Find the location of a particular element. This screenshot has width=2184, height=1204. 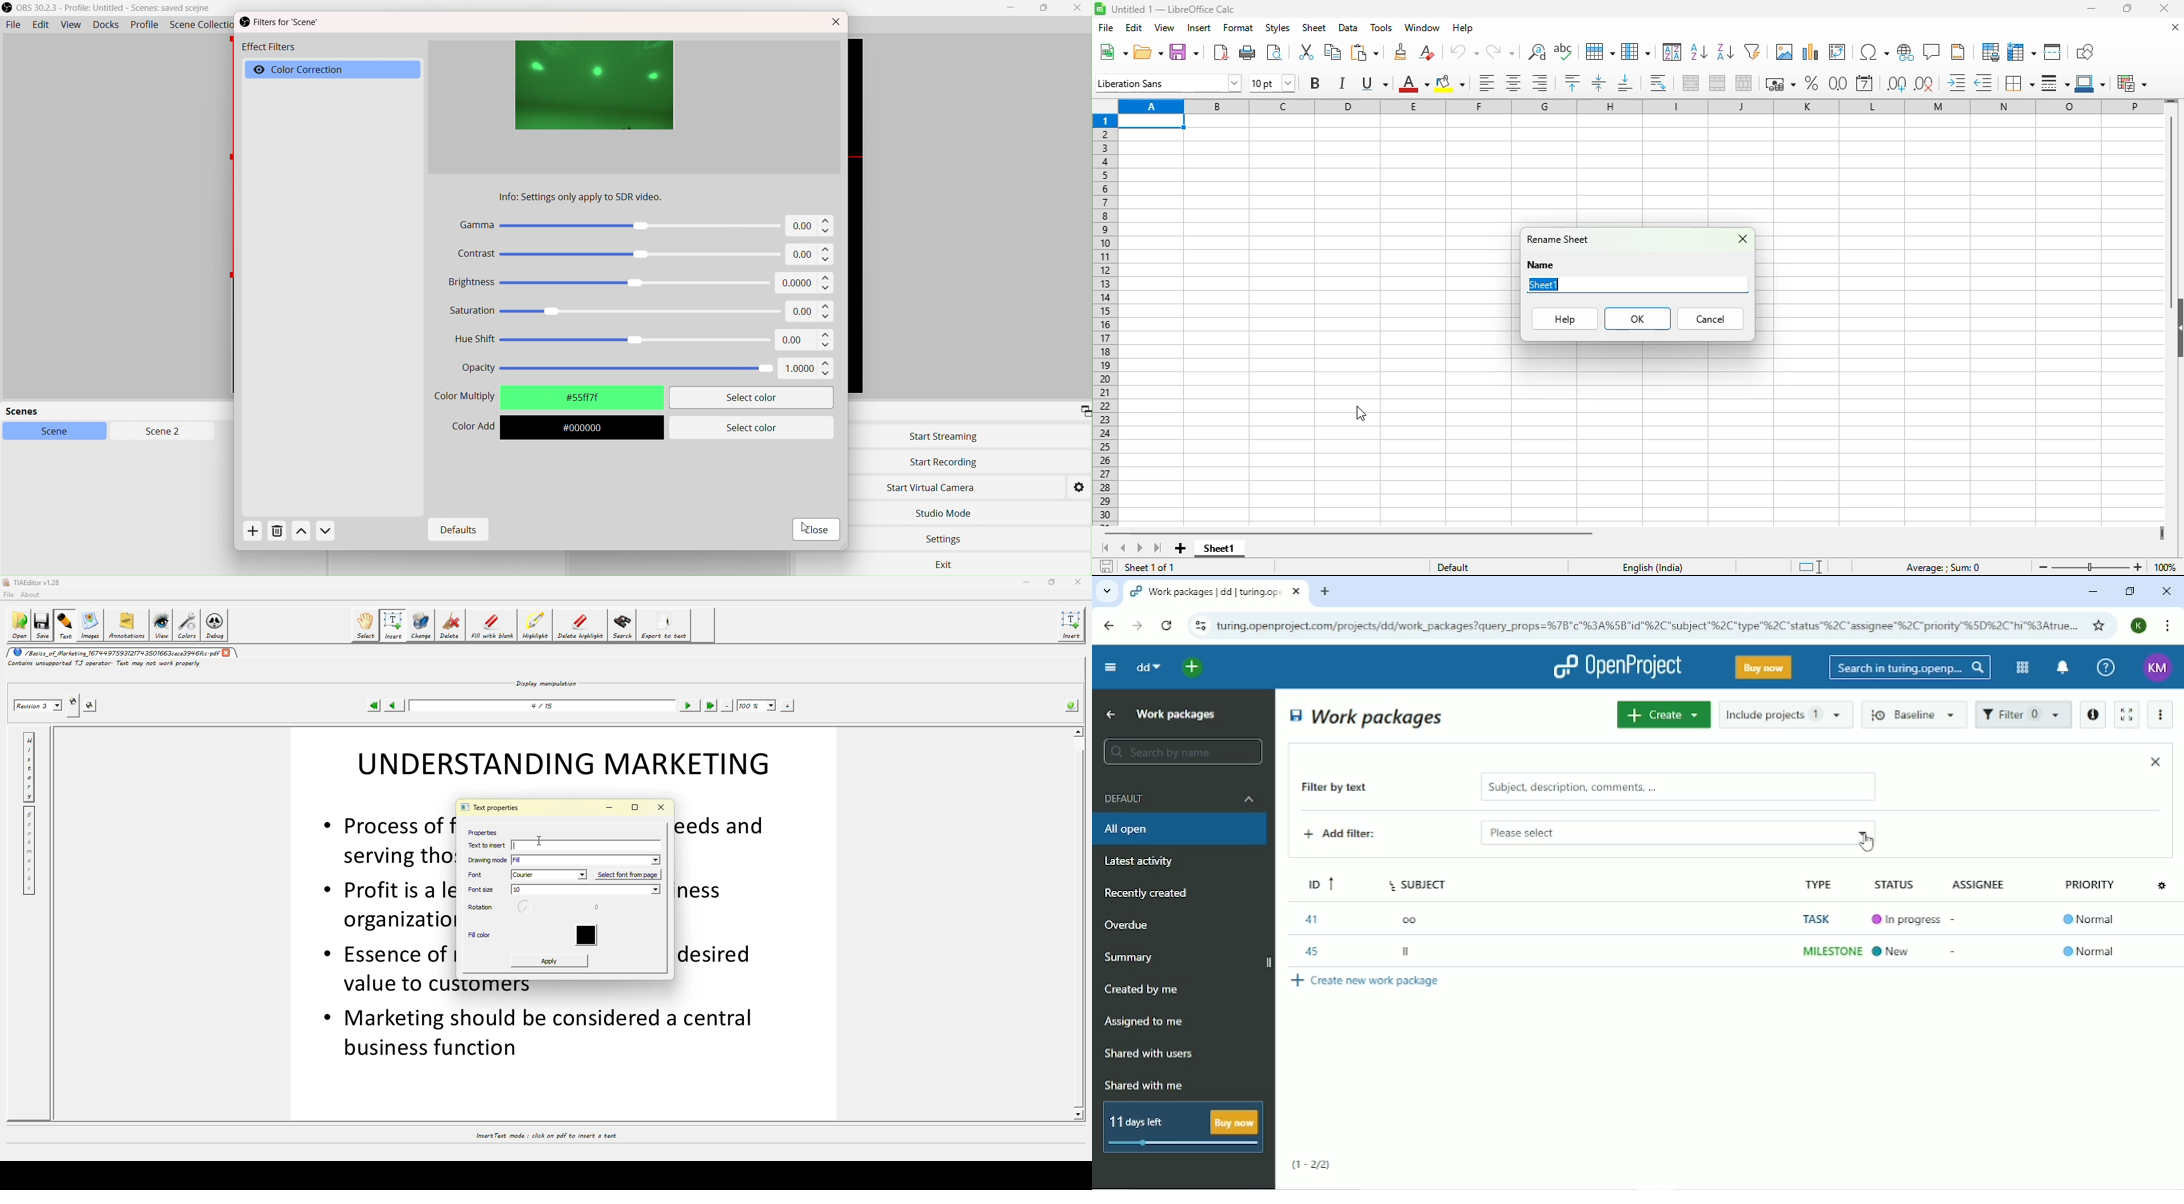

Configure view is located at coordinates (2164, 884).